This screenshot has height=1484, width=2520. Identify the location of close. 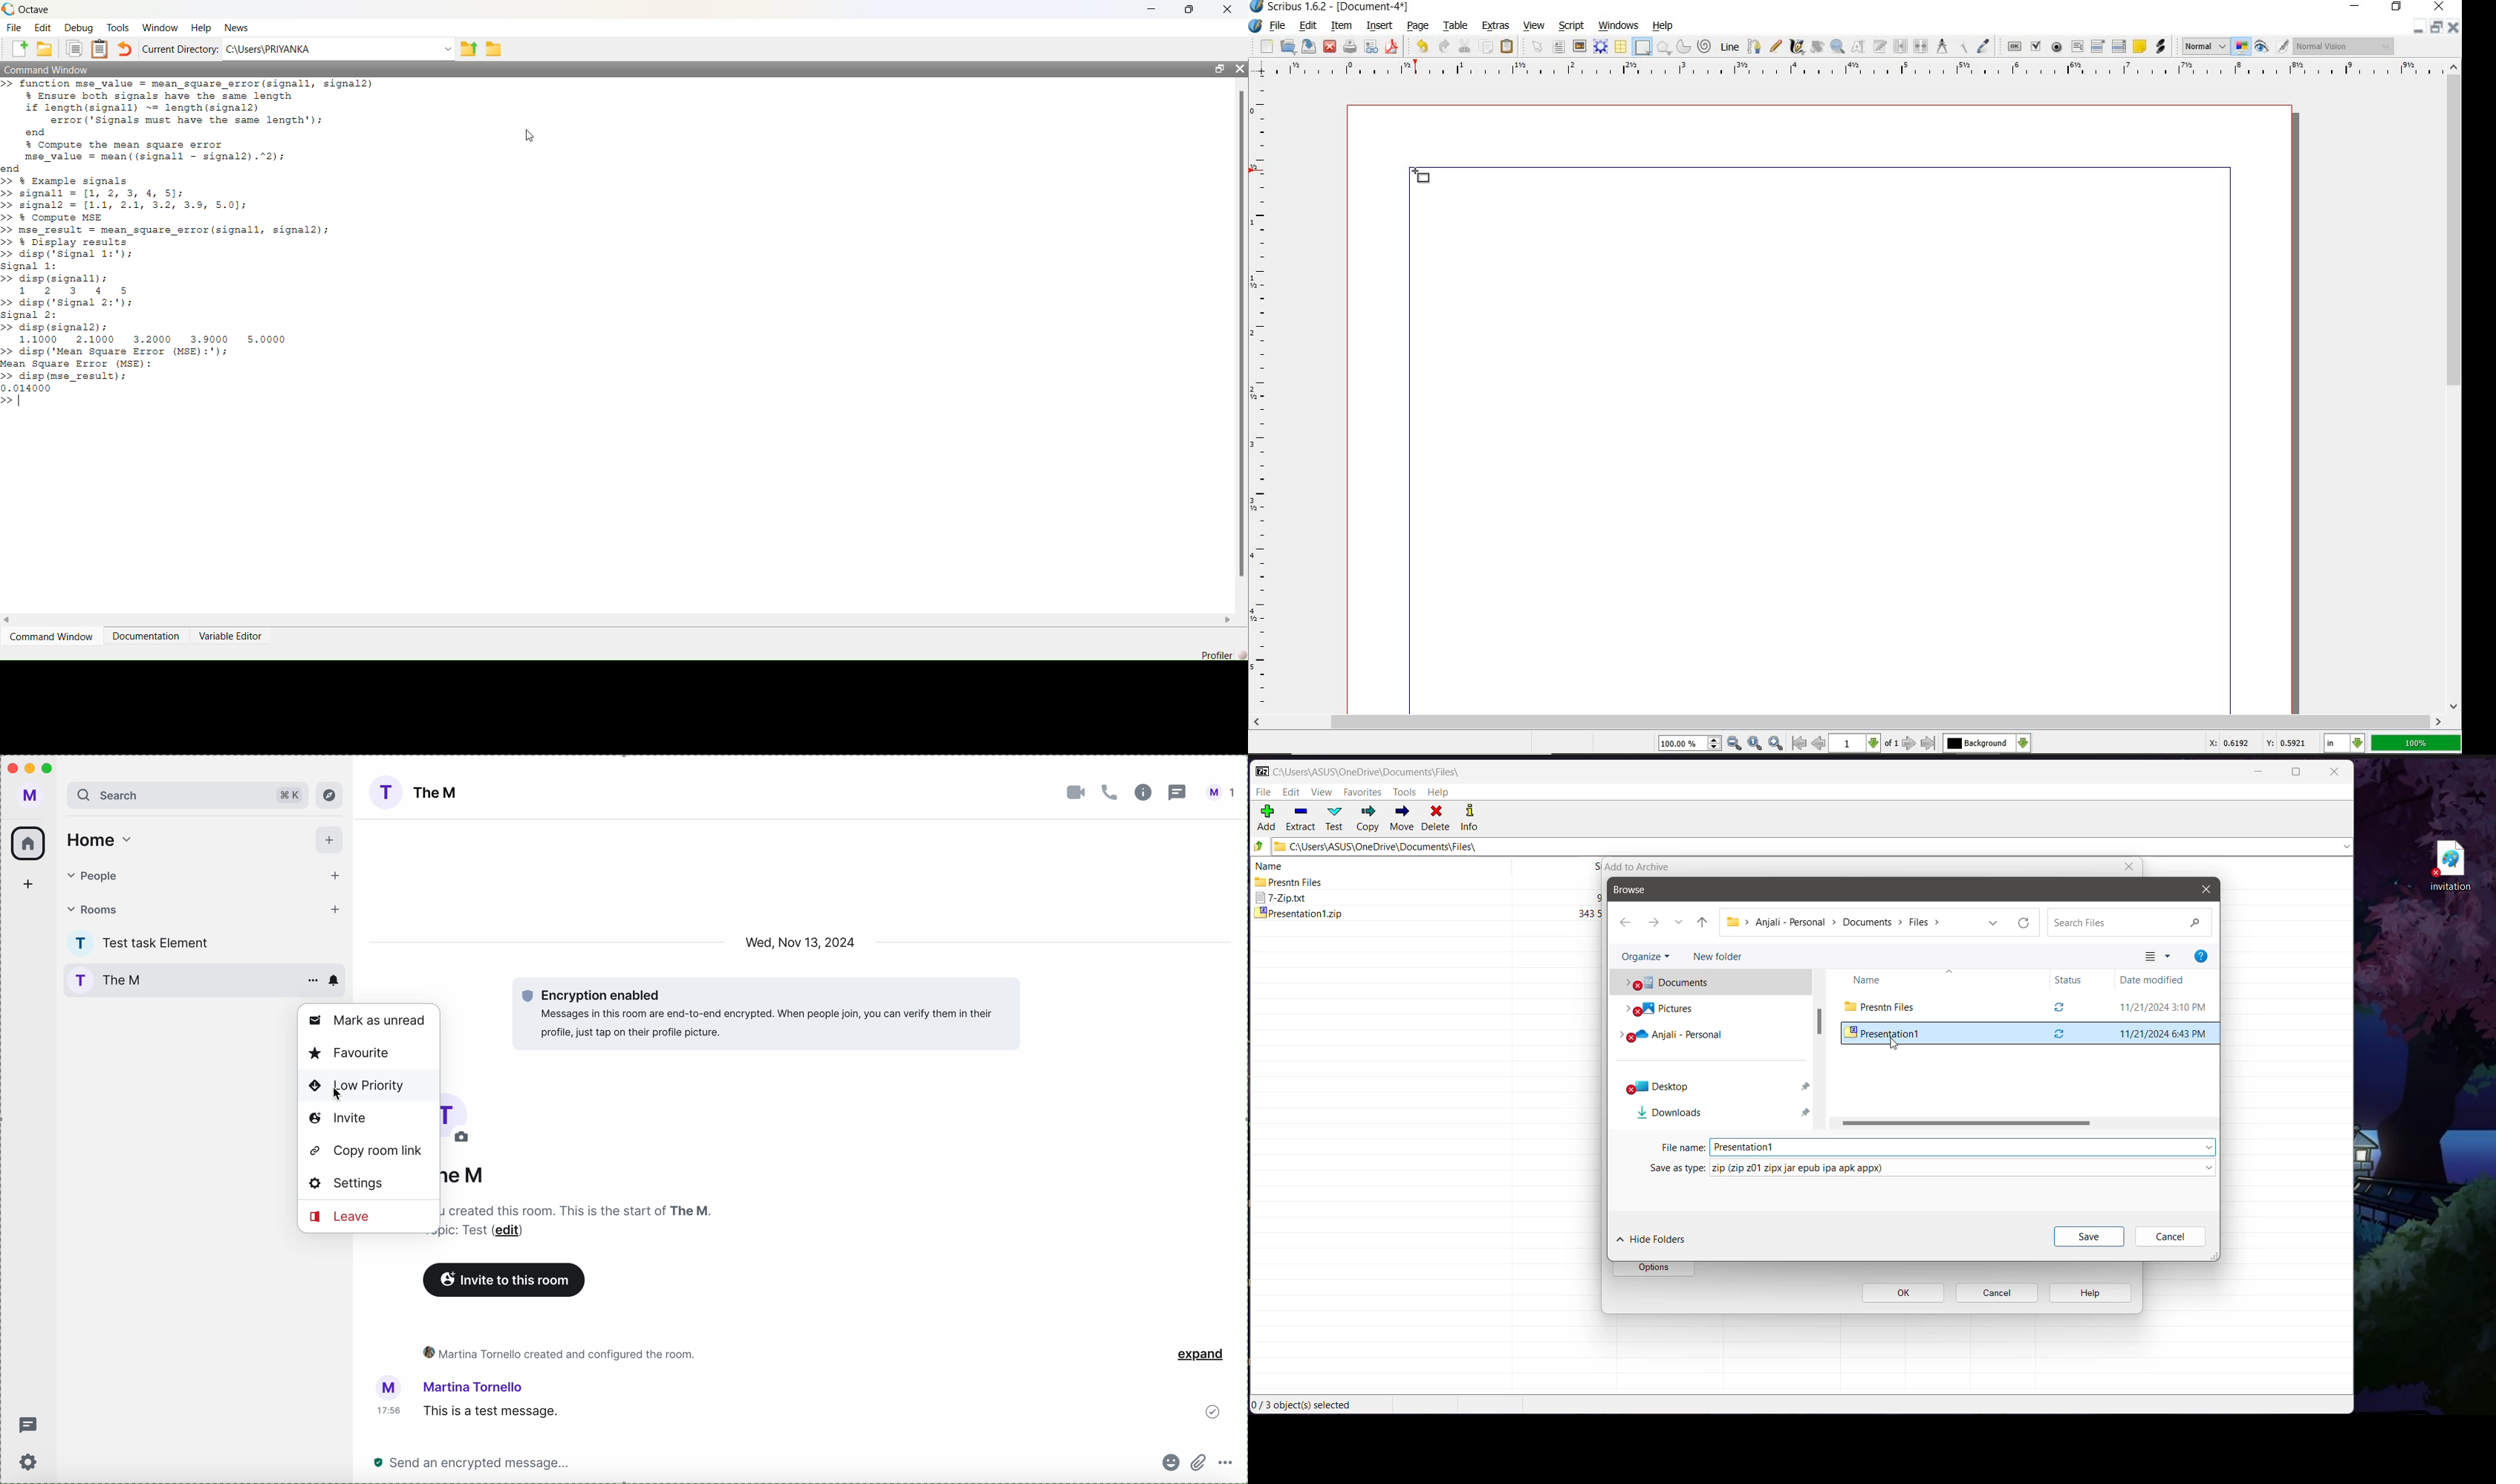
(2439, 7).